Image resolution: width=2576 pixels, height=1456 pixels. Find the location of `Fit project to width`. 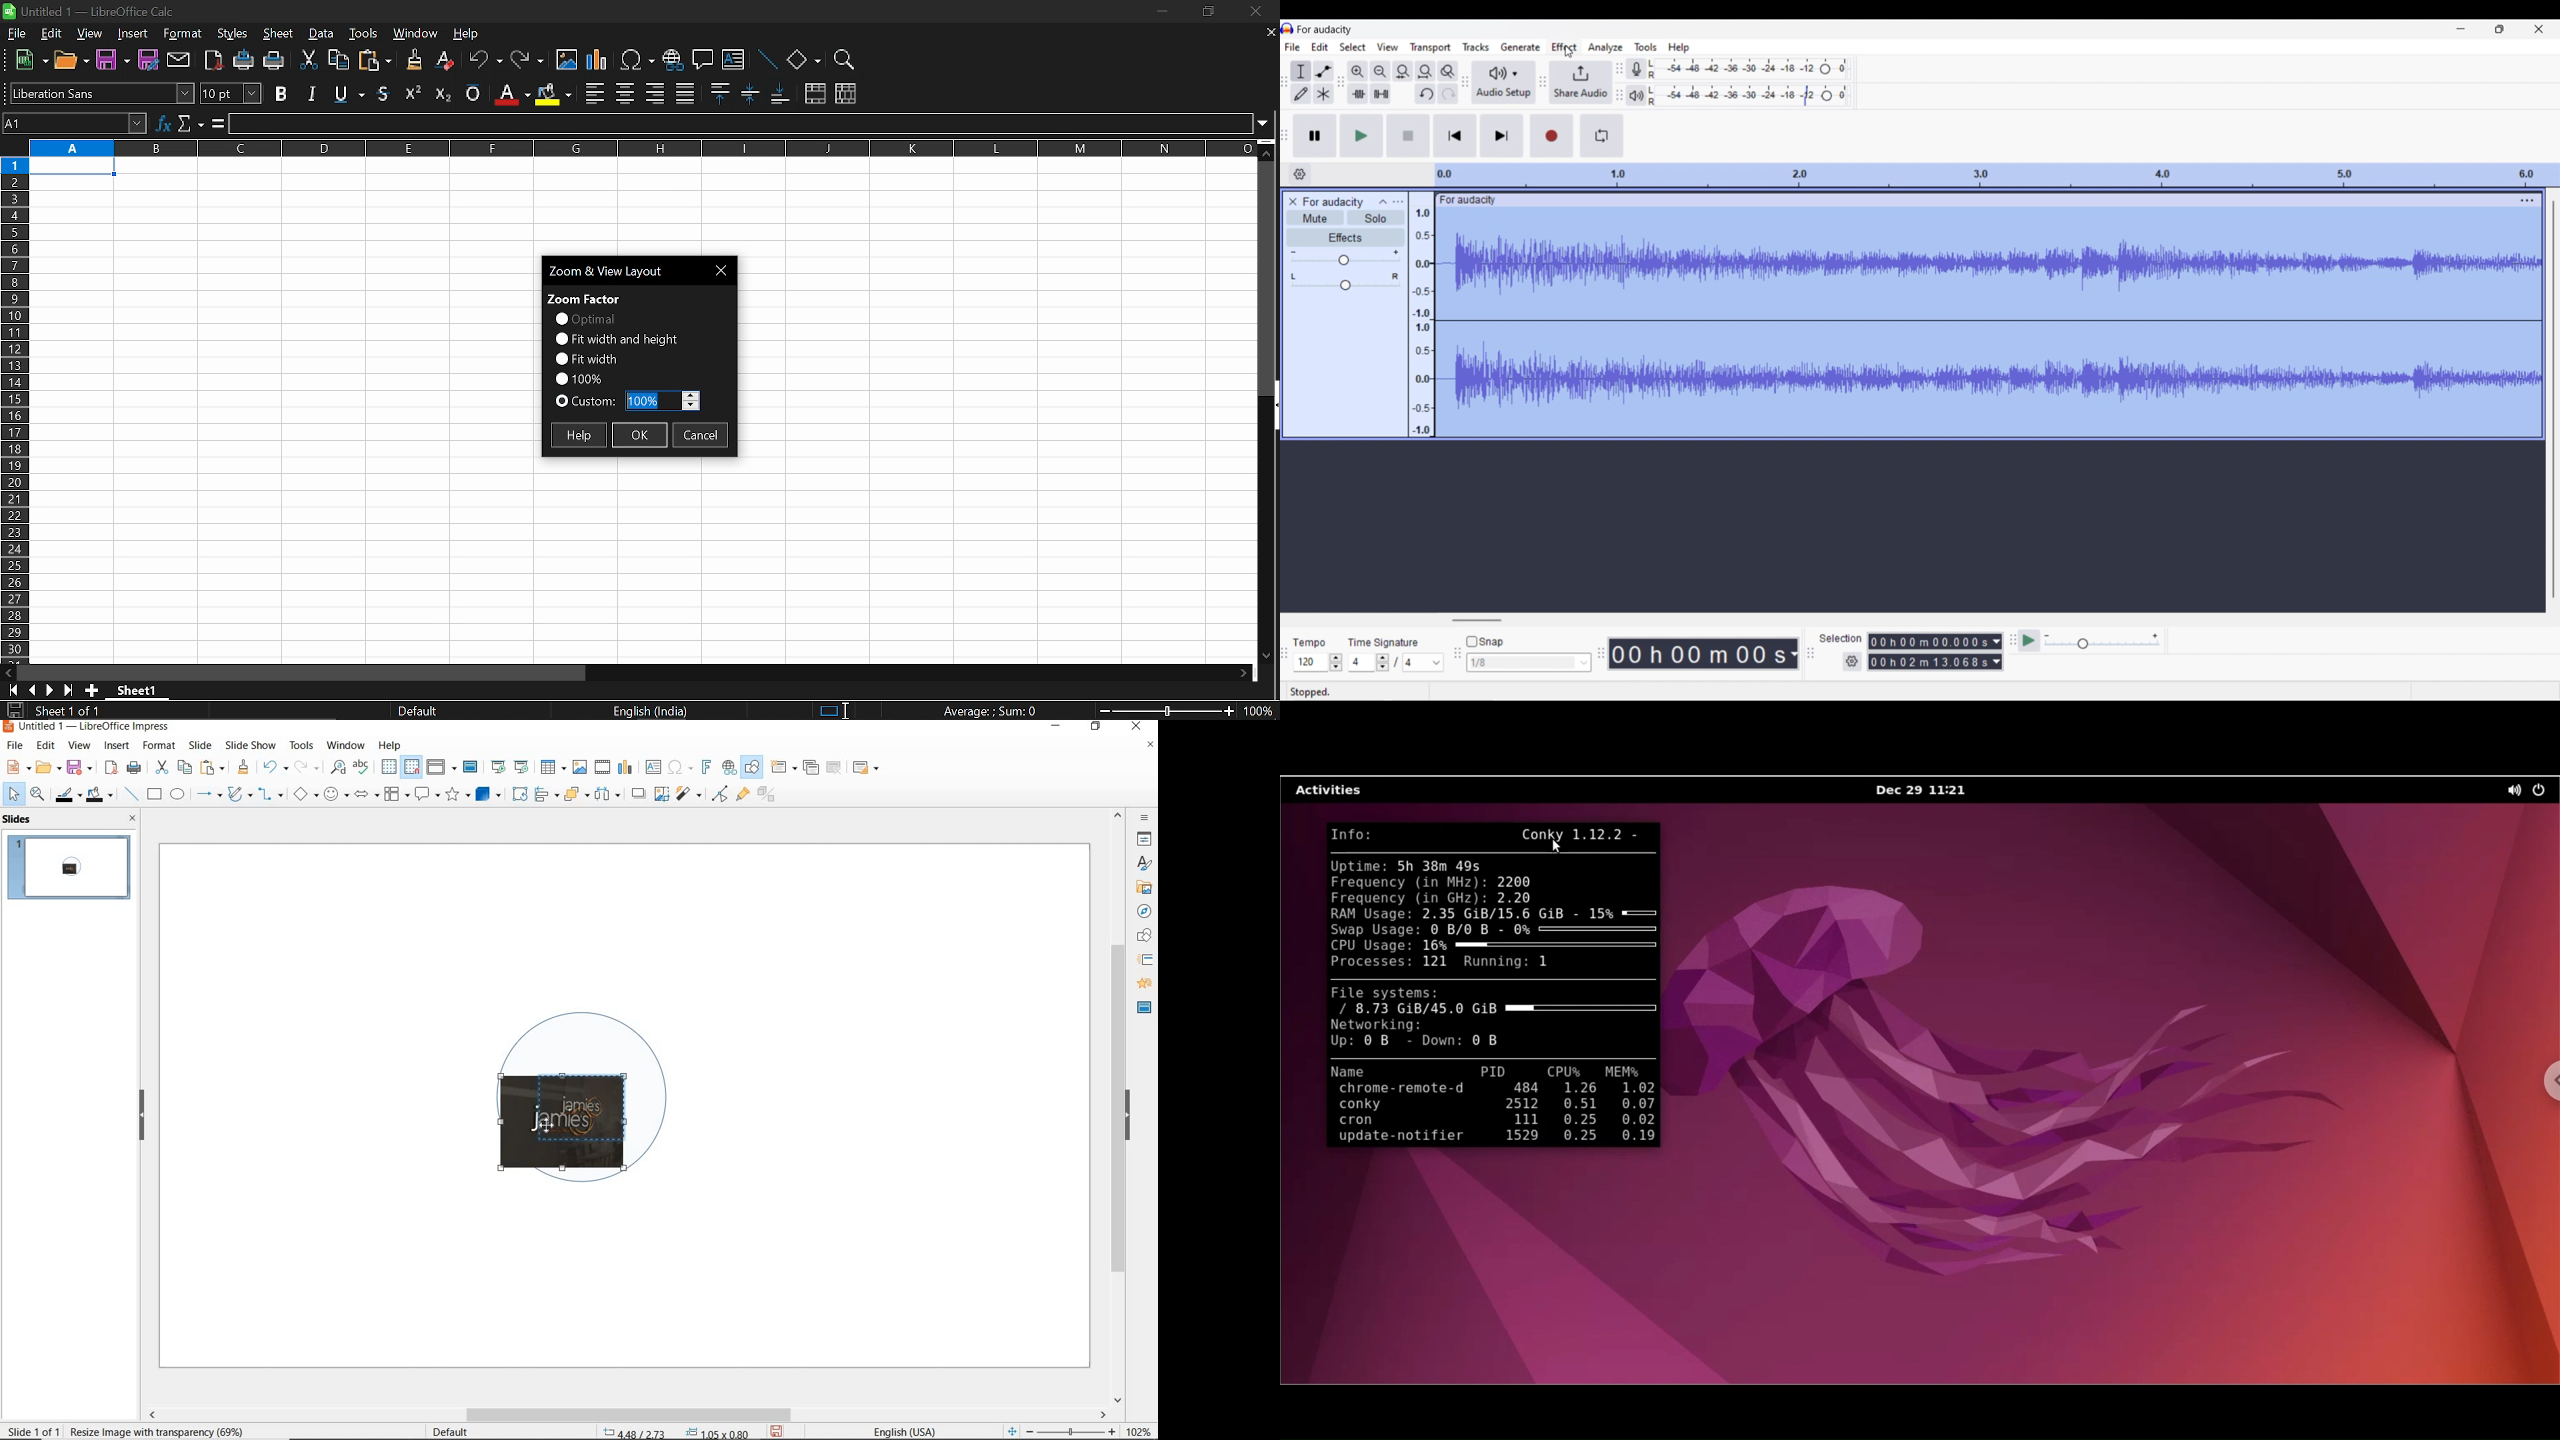

Fit project to width is located at coordinates (1425, 71).